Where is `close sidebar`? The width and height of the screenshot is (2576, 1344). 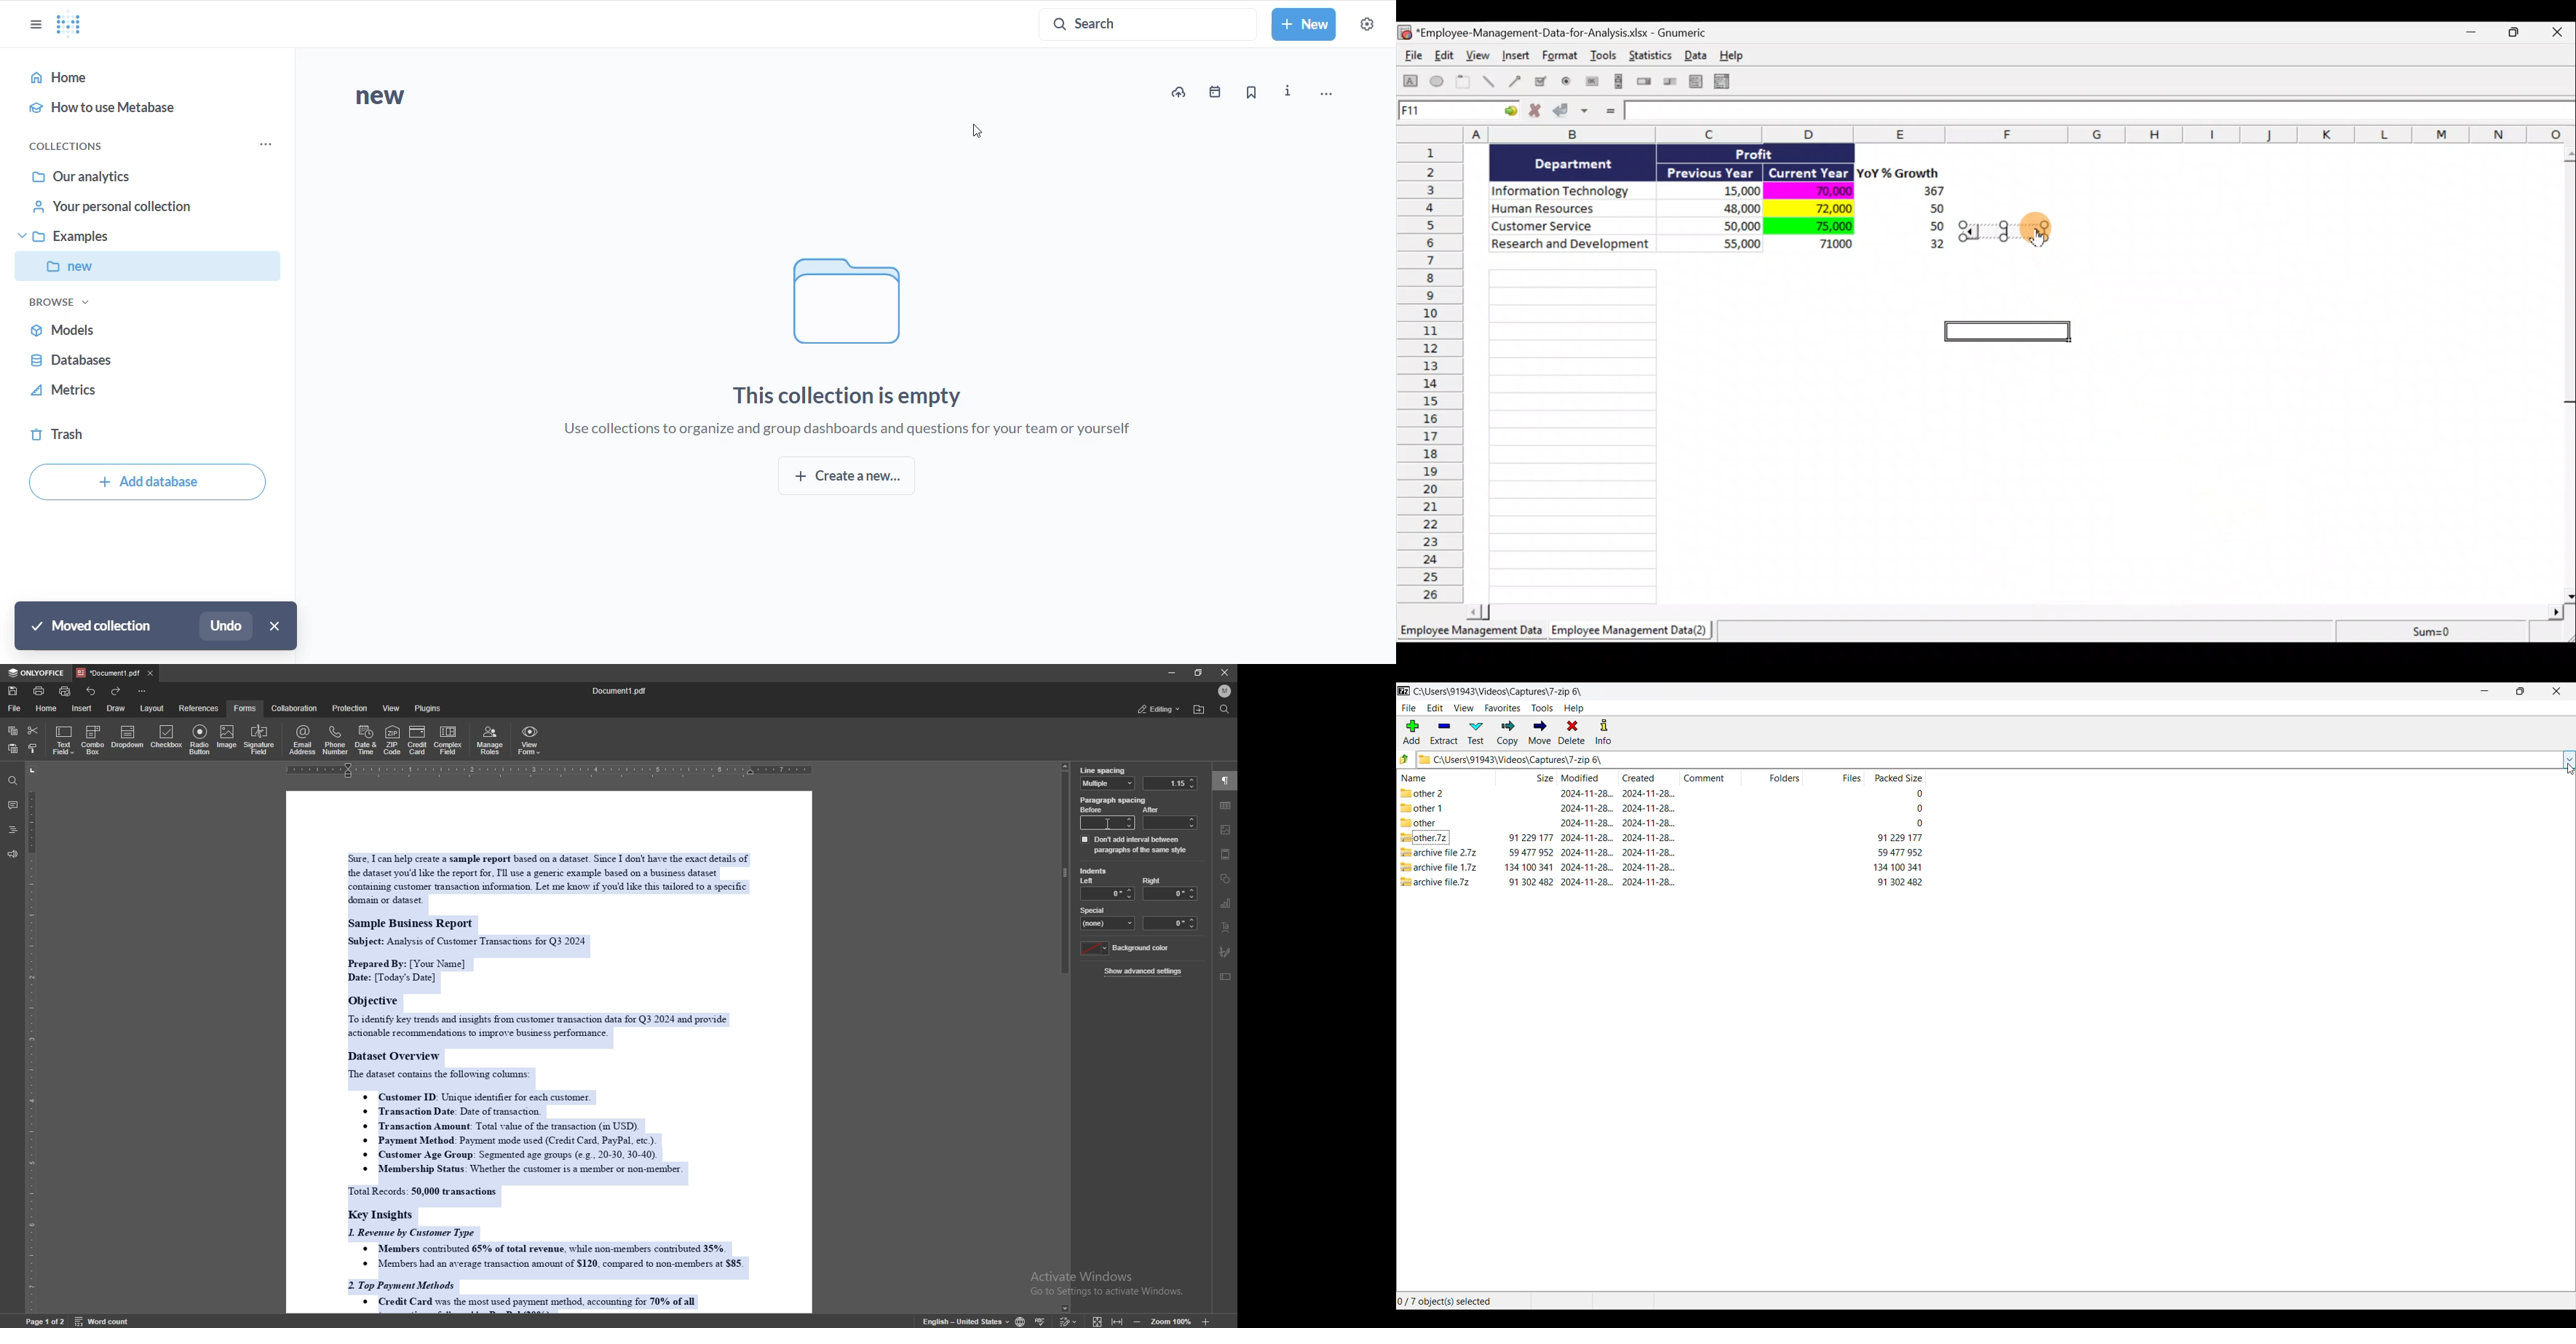 close sidebar is located at coordinates (30, 25).